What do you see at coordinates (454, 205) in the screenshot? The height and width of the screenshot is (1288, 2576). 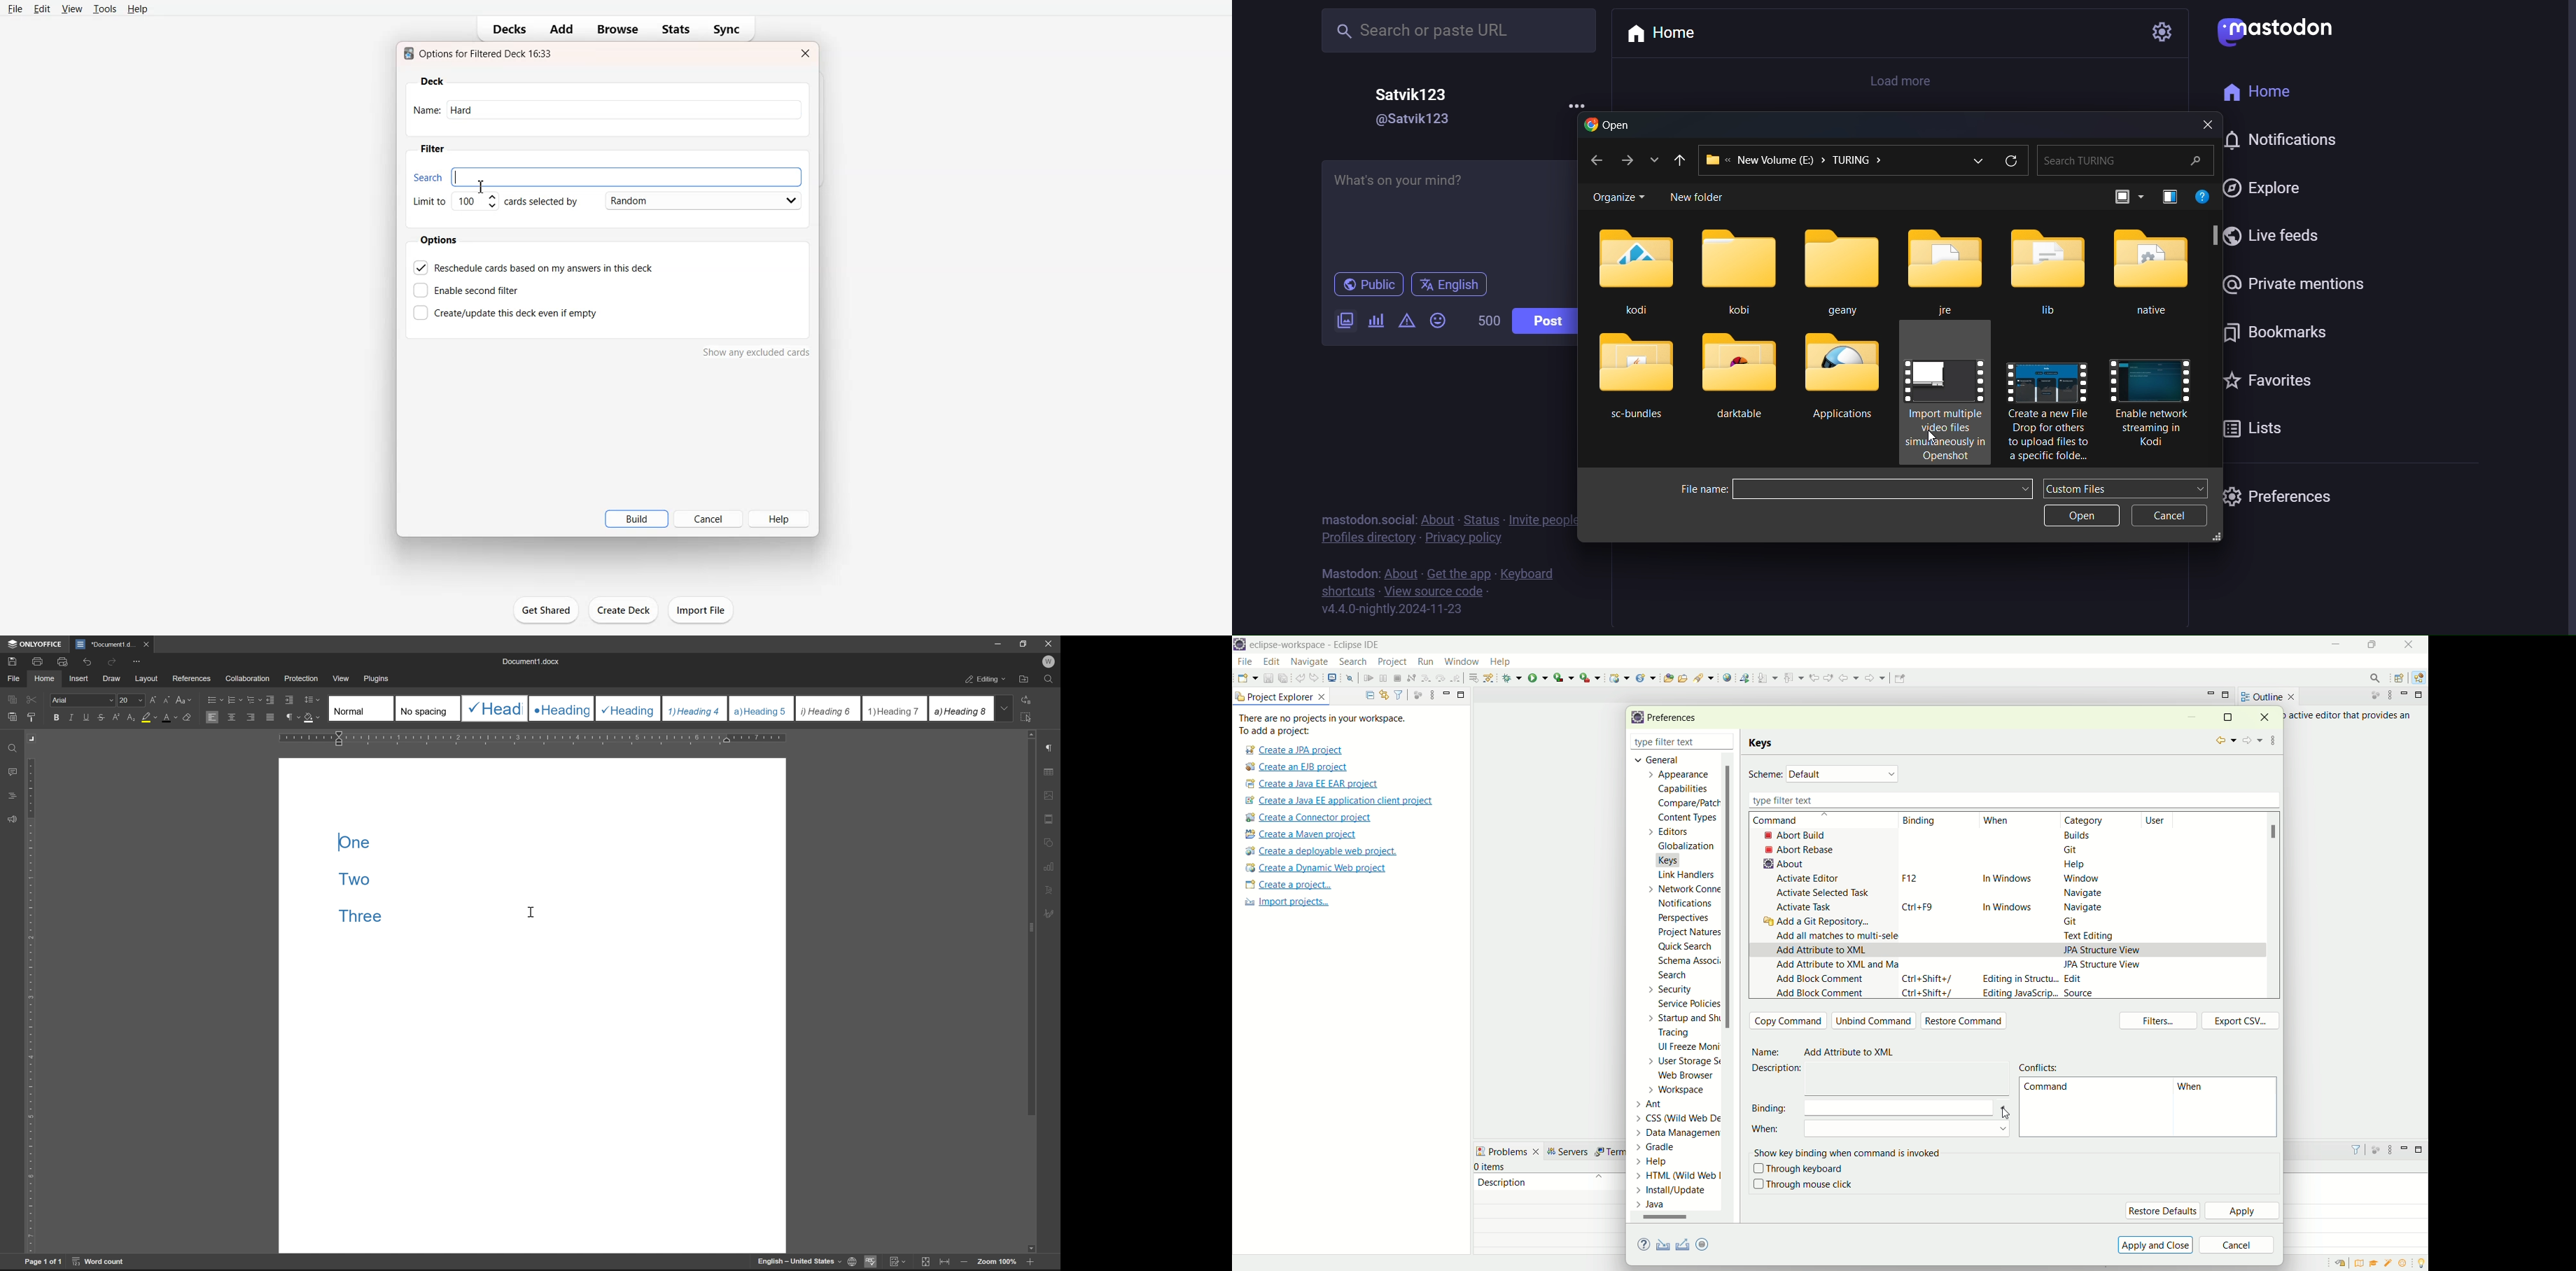 I see `Set Limit` at bounding box center [454, 205].